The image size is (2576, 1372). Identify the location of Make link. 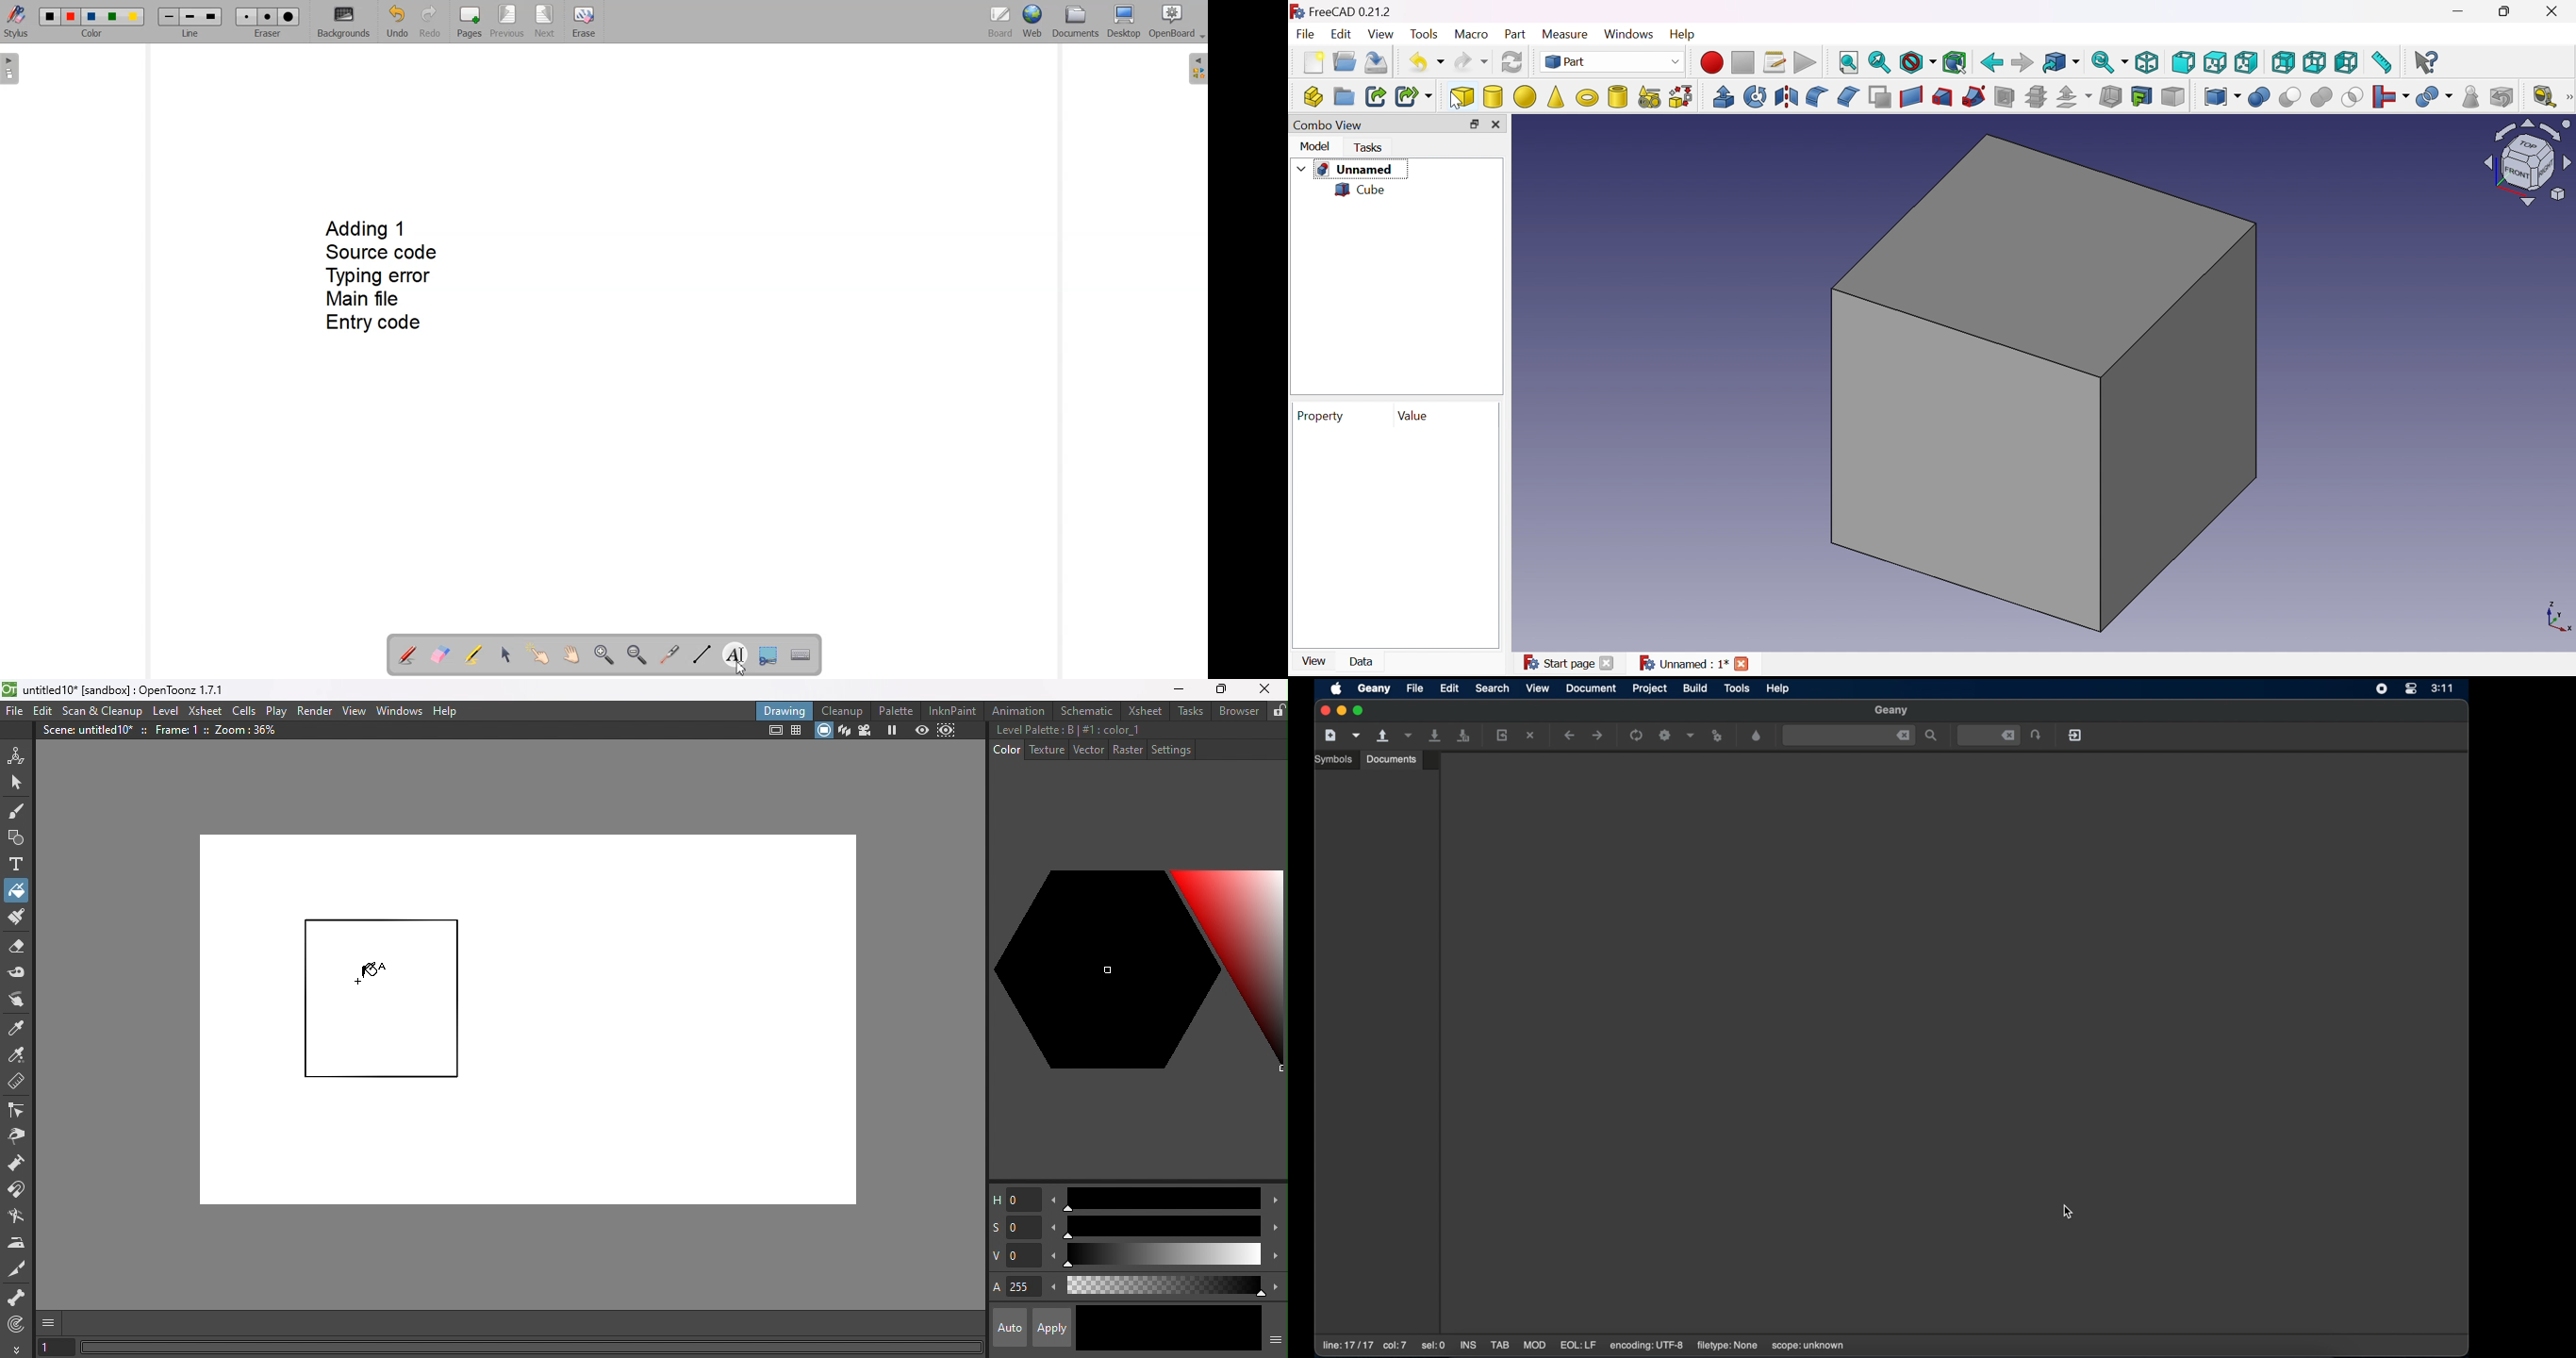
(1377, 95).